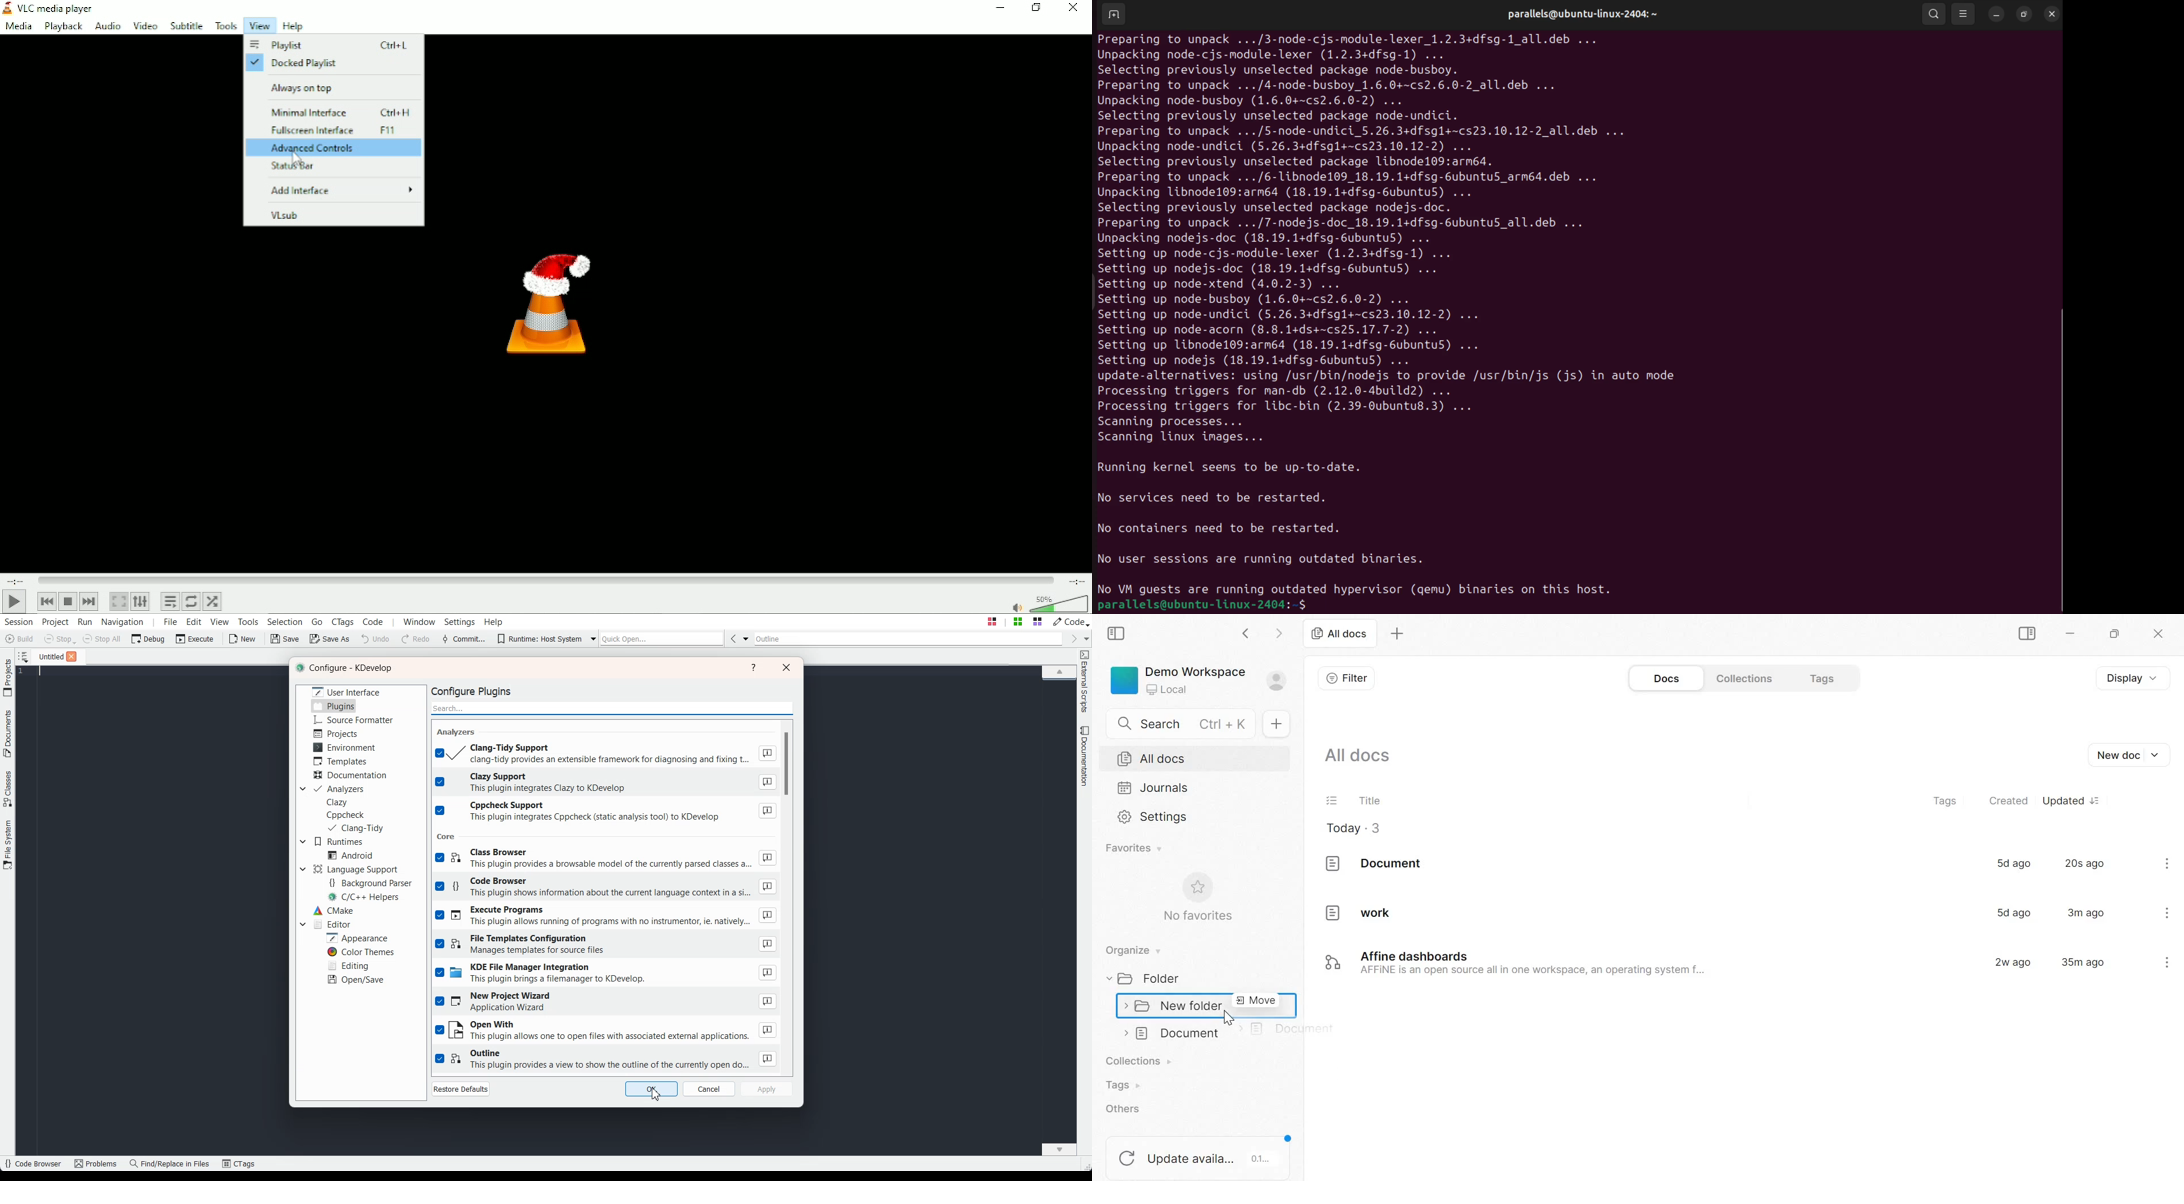  What do you see at coordinates (1048, 603) in the screenshot?
I see `Volume` at bounding box center [1048, 603].